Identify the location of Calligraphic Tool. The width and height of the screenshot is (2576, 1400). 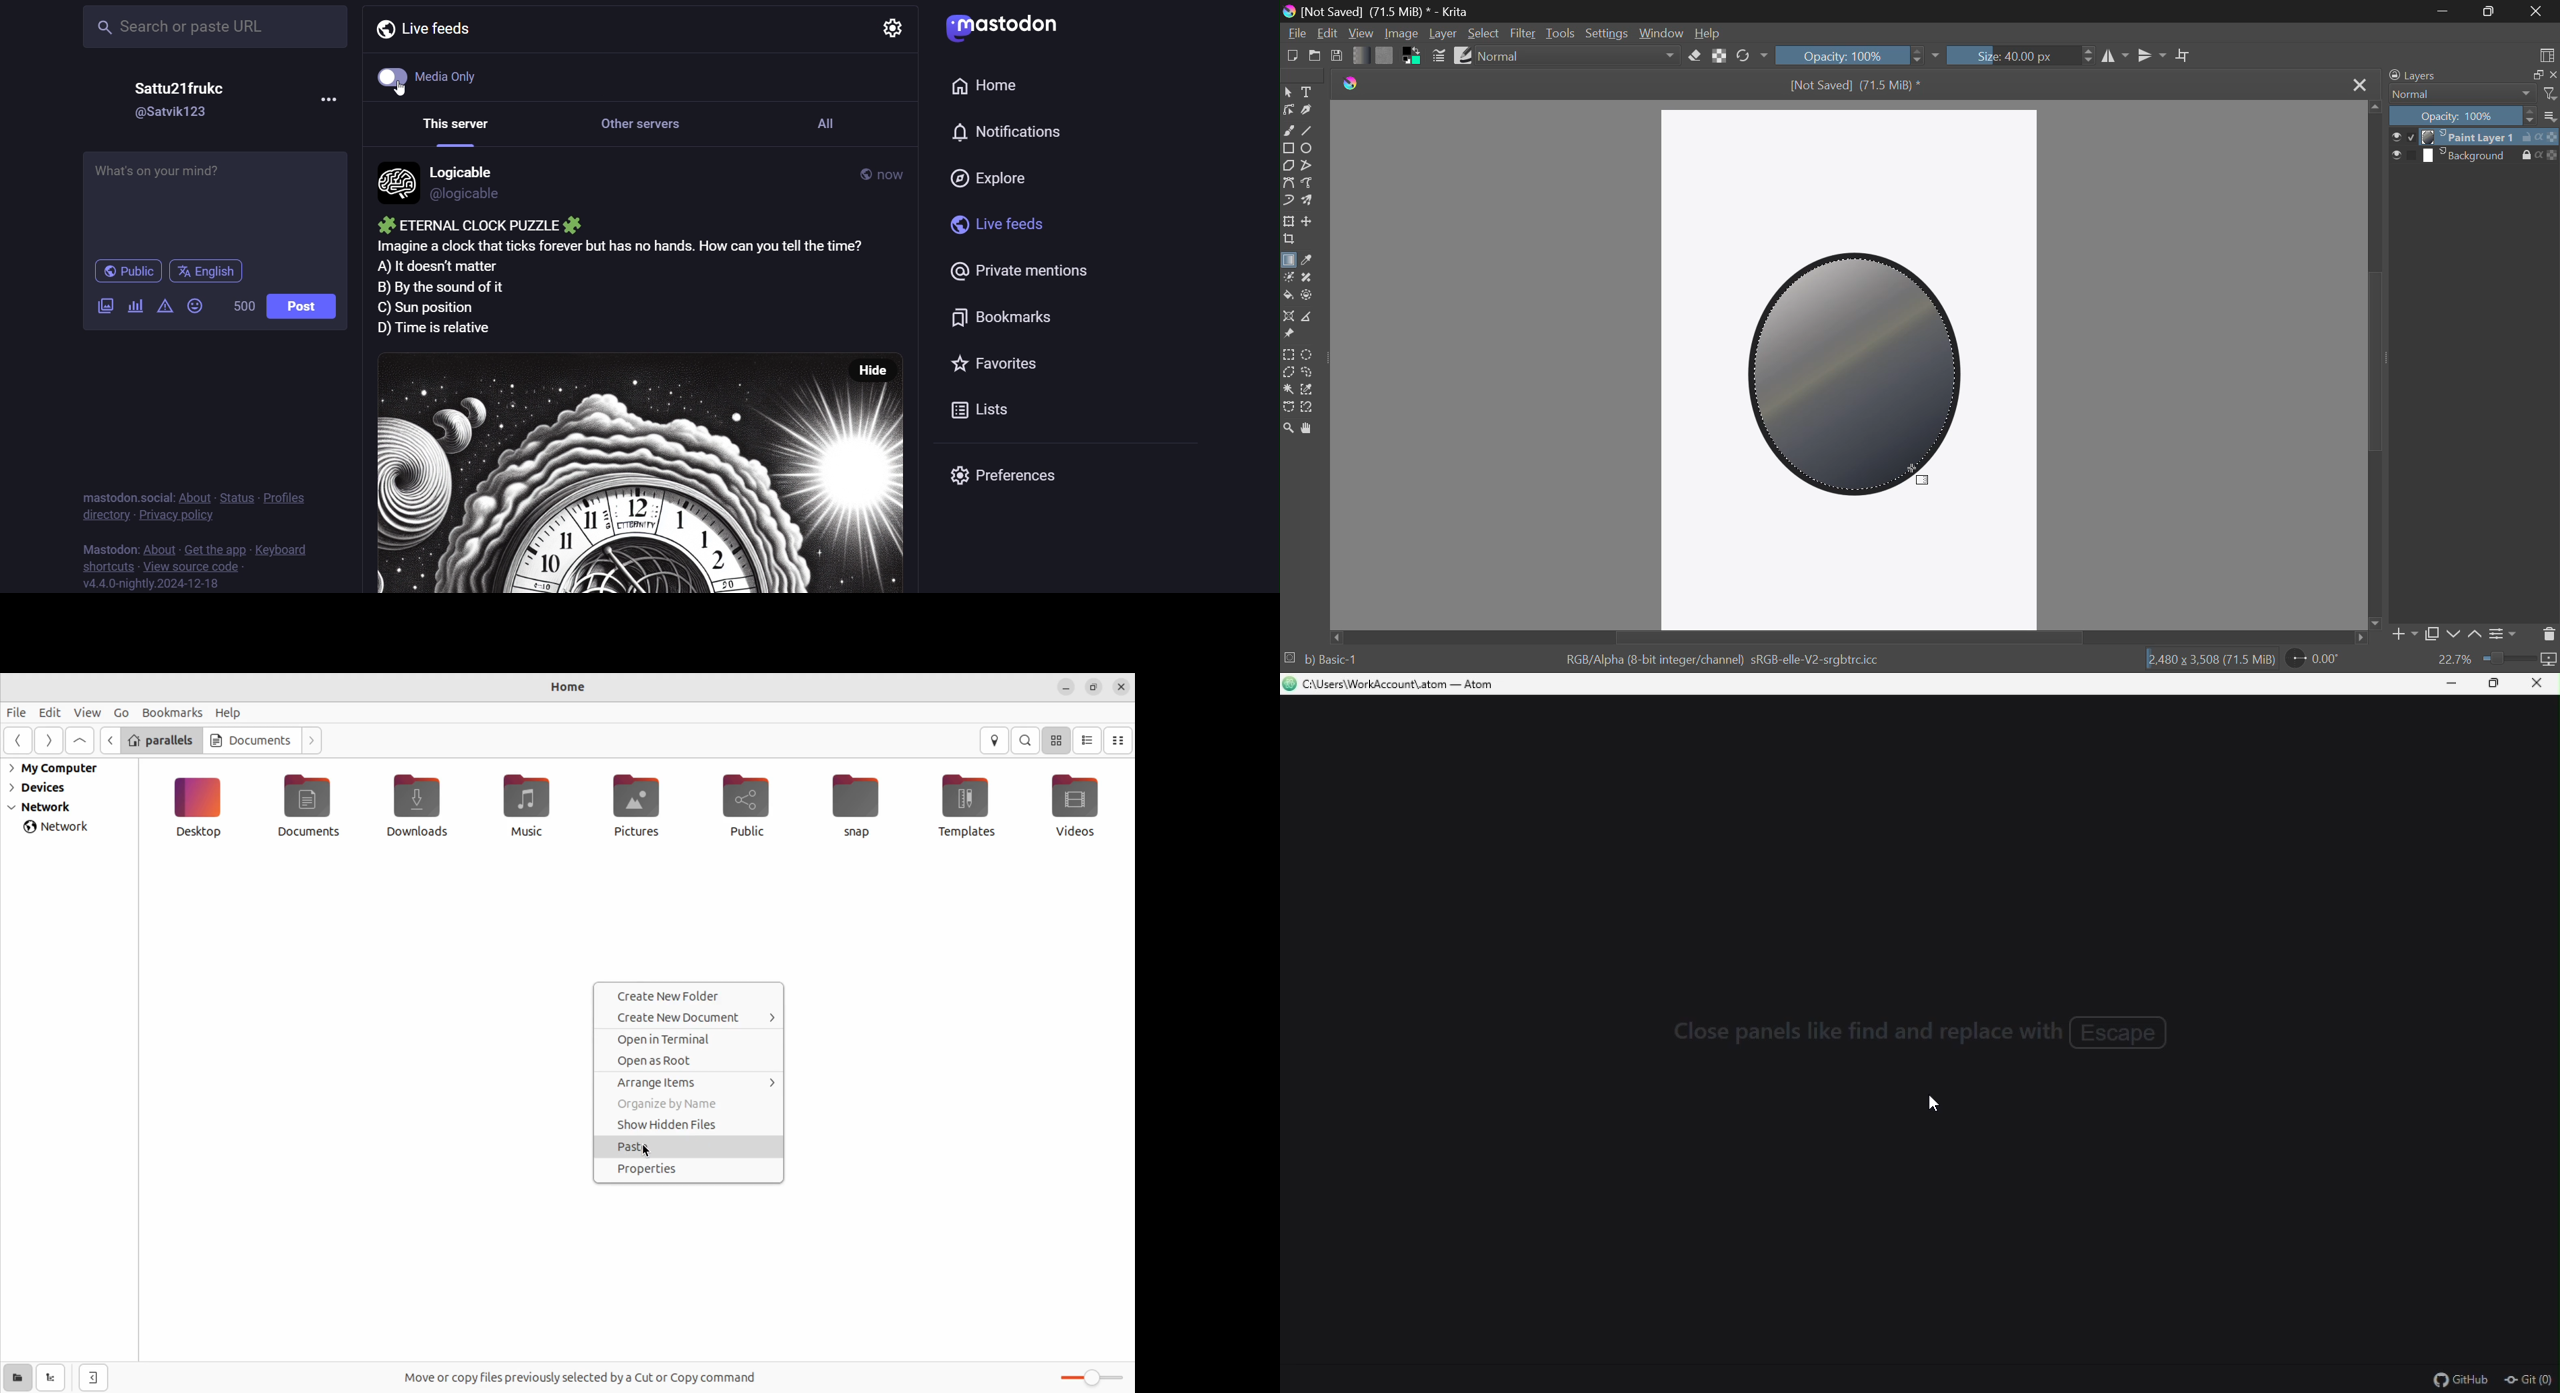
(1309, 113).